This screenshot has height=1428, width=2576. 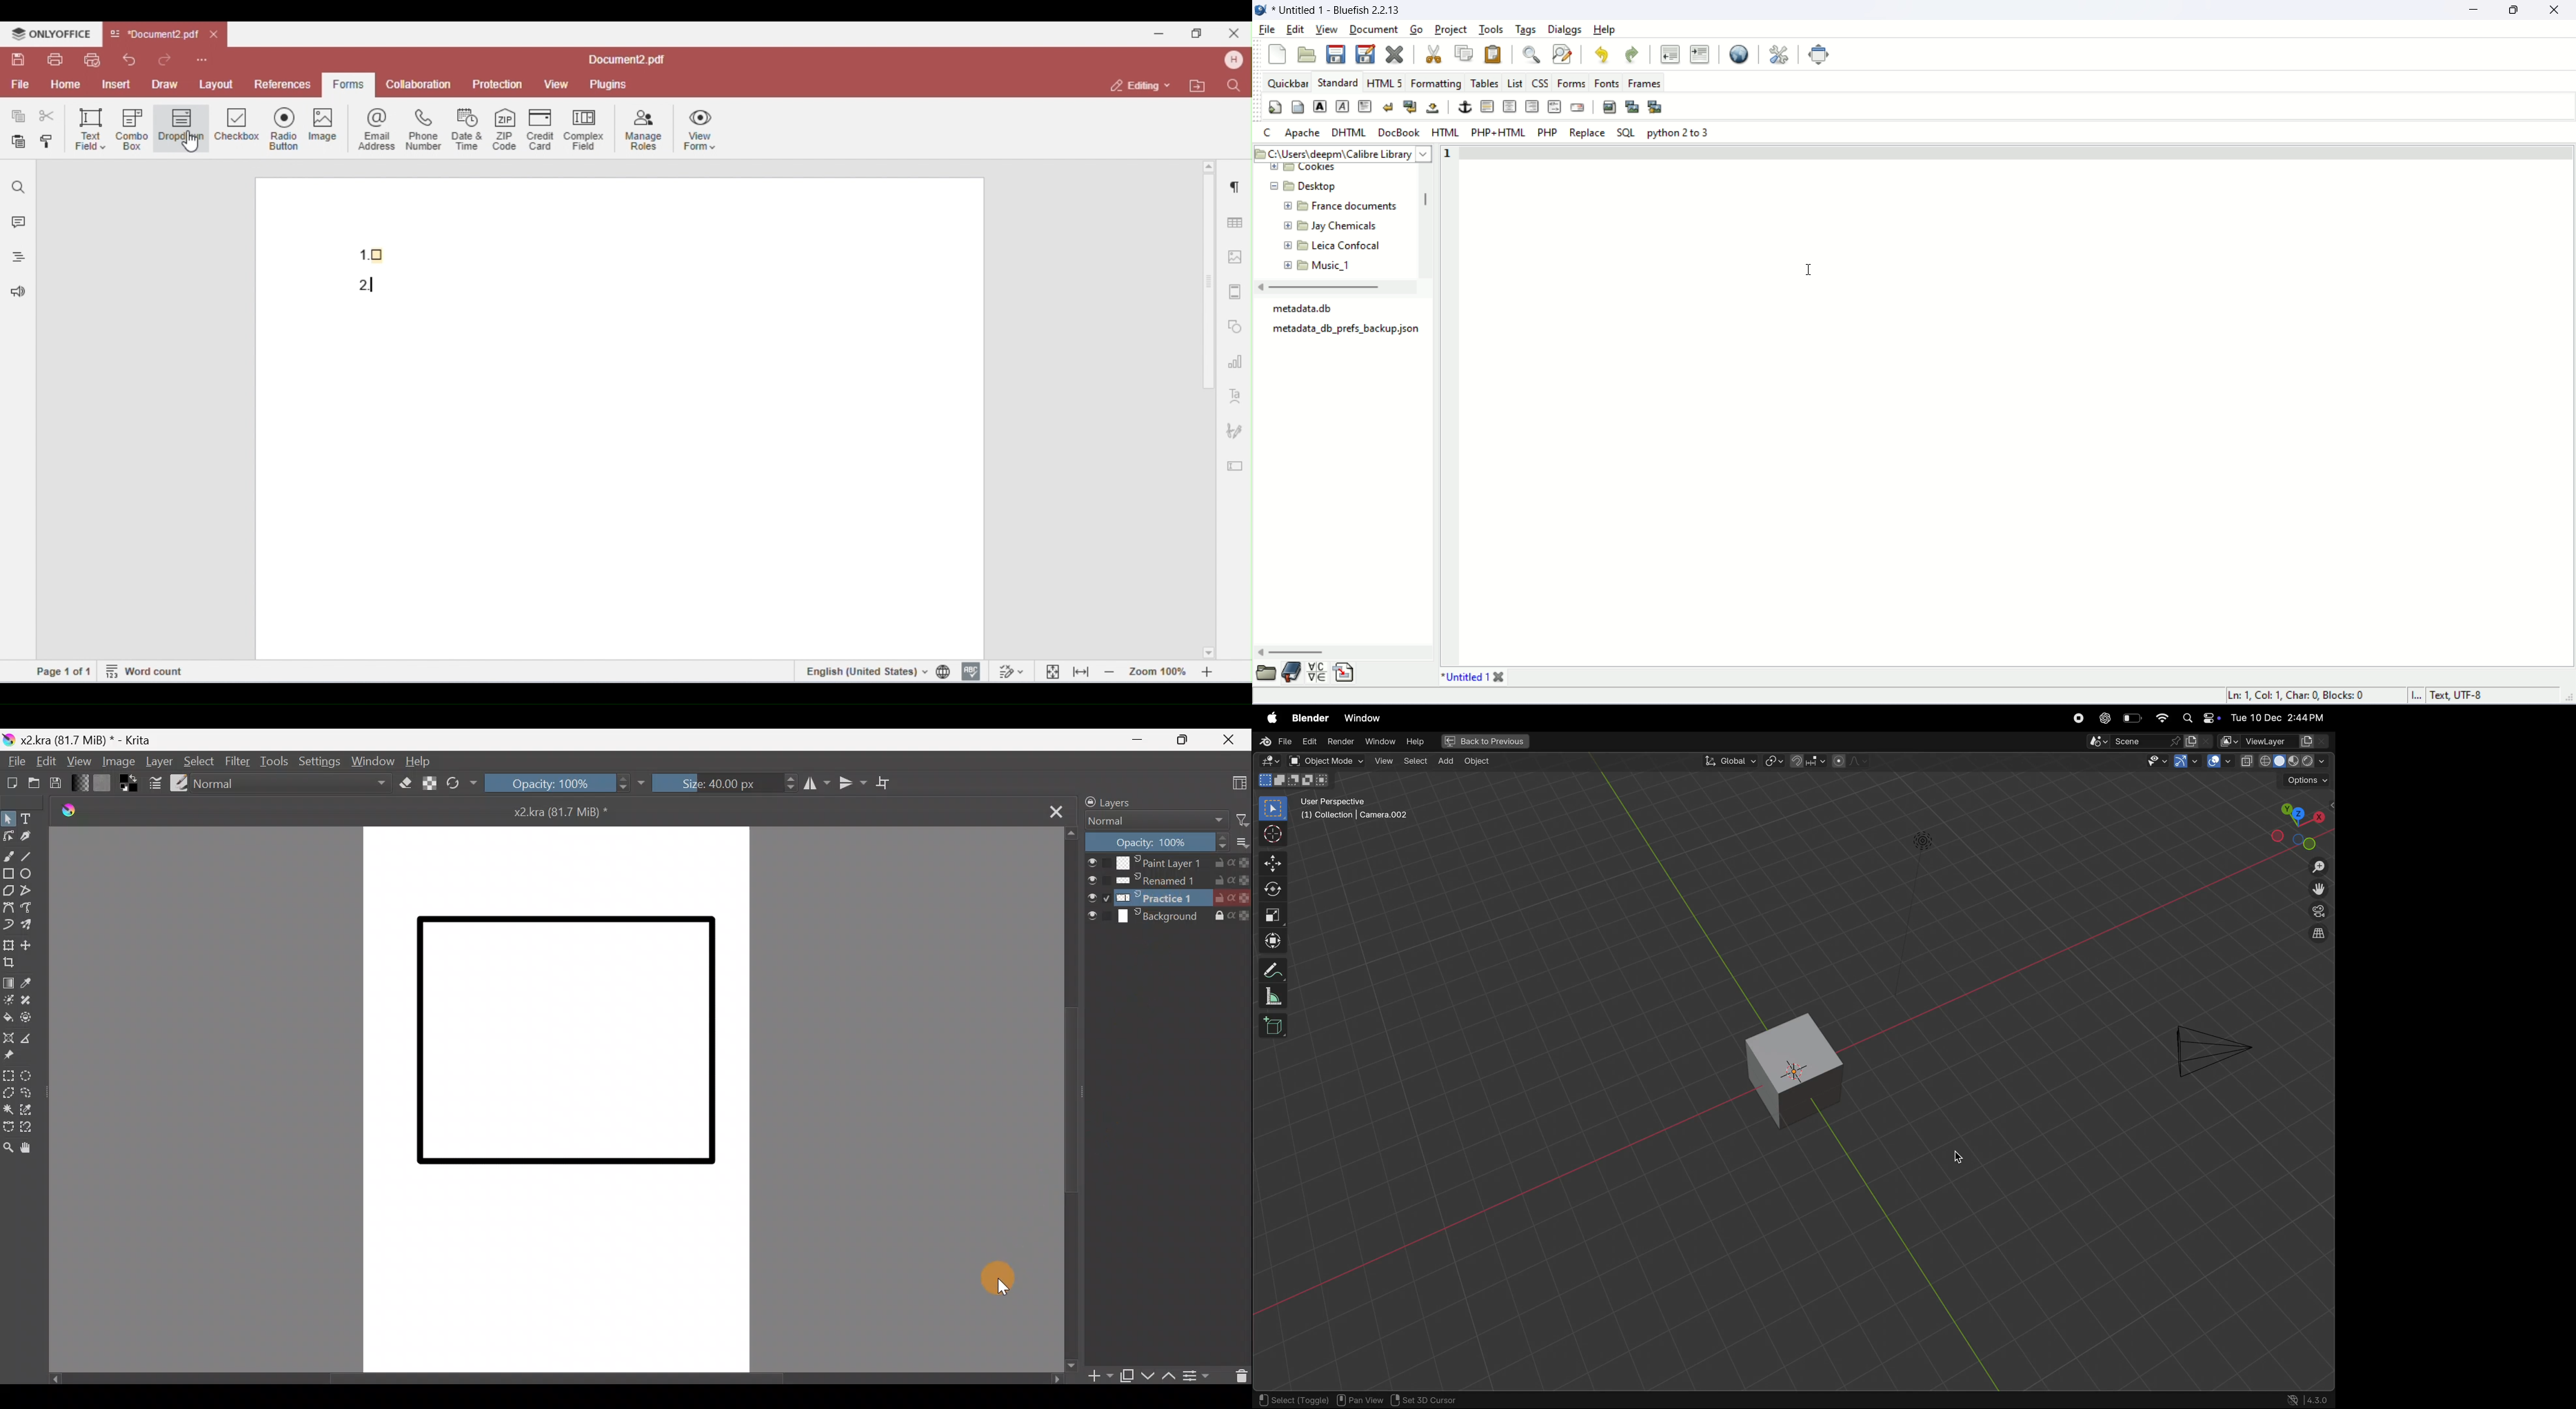 What do you see at coordinates (1341, 741) in the screenshot?
I see `render` at bounding box center [1341, 741].